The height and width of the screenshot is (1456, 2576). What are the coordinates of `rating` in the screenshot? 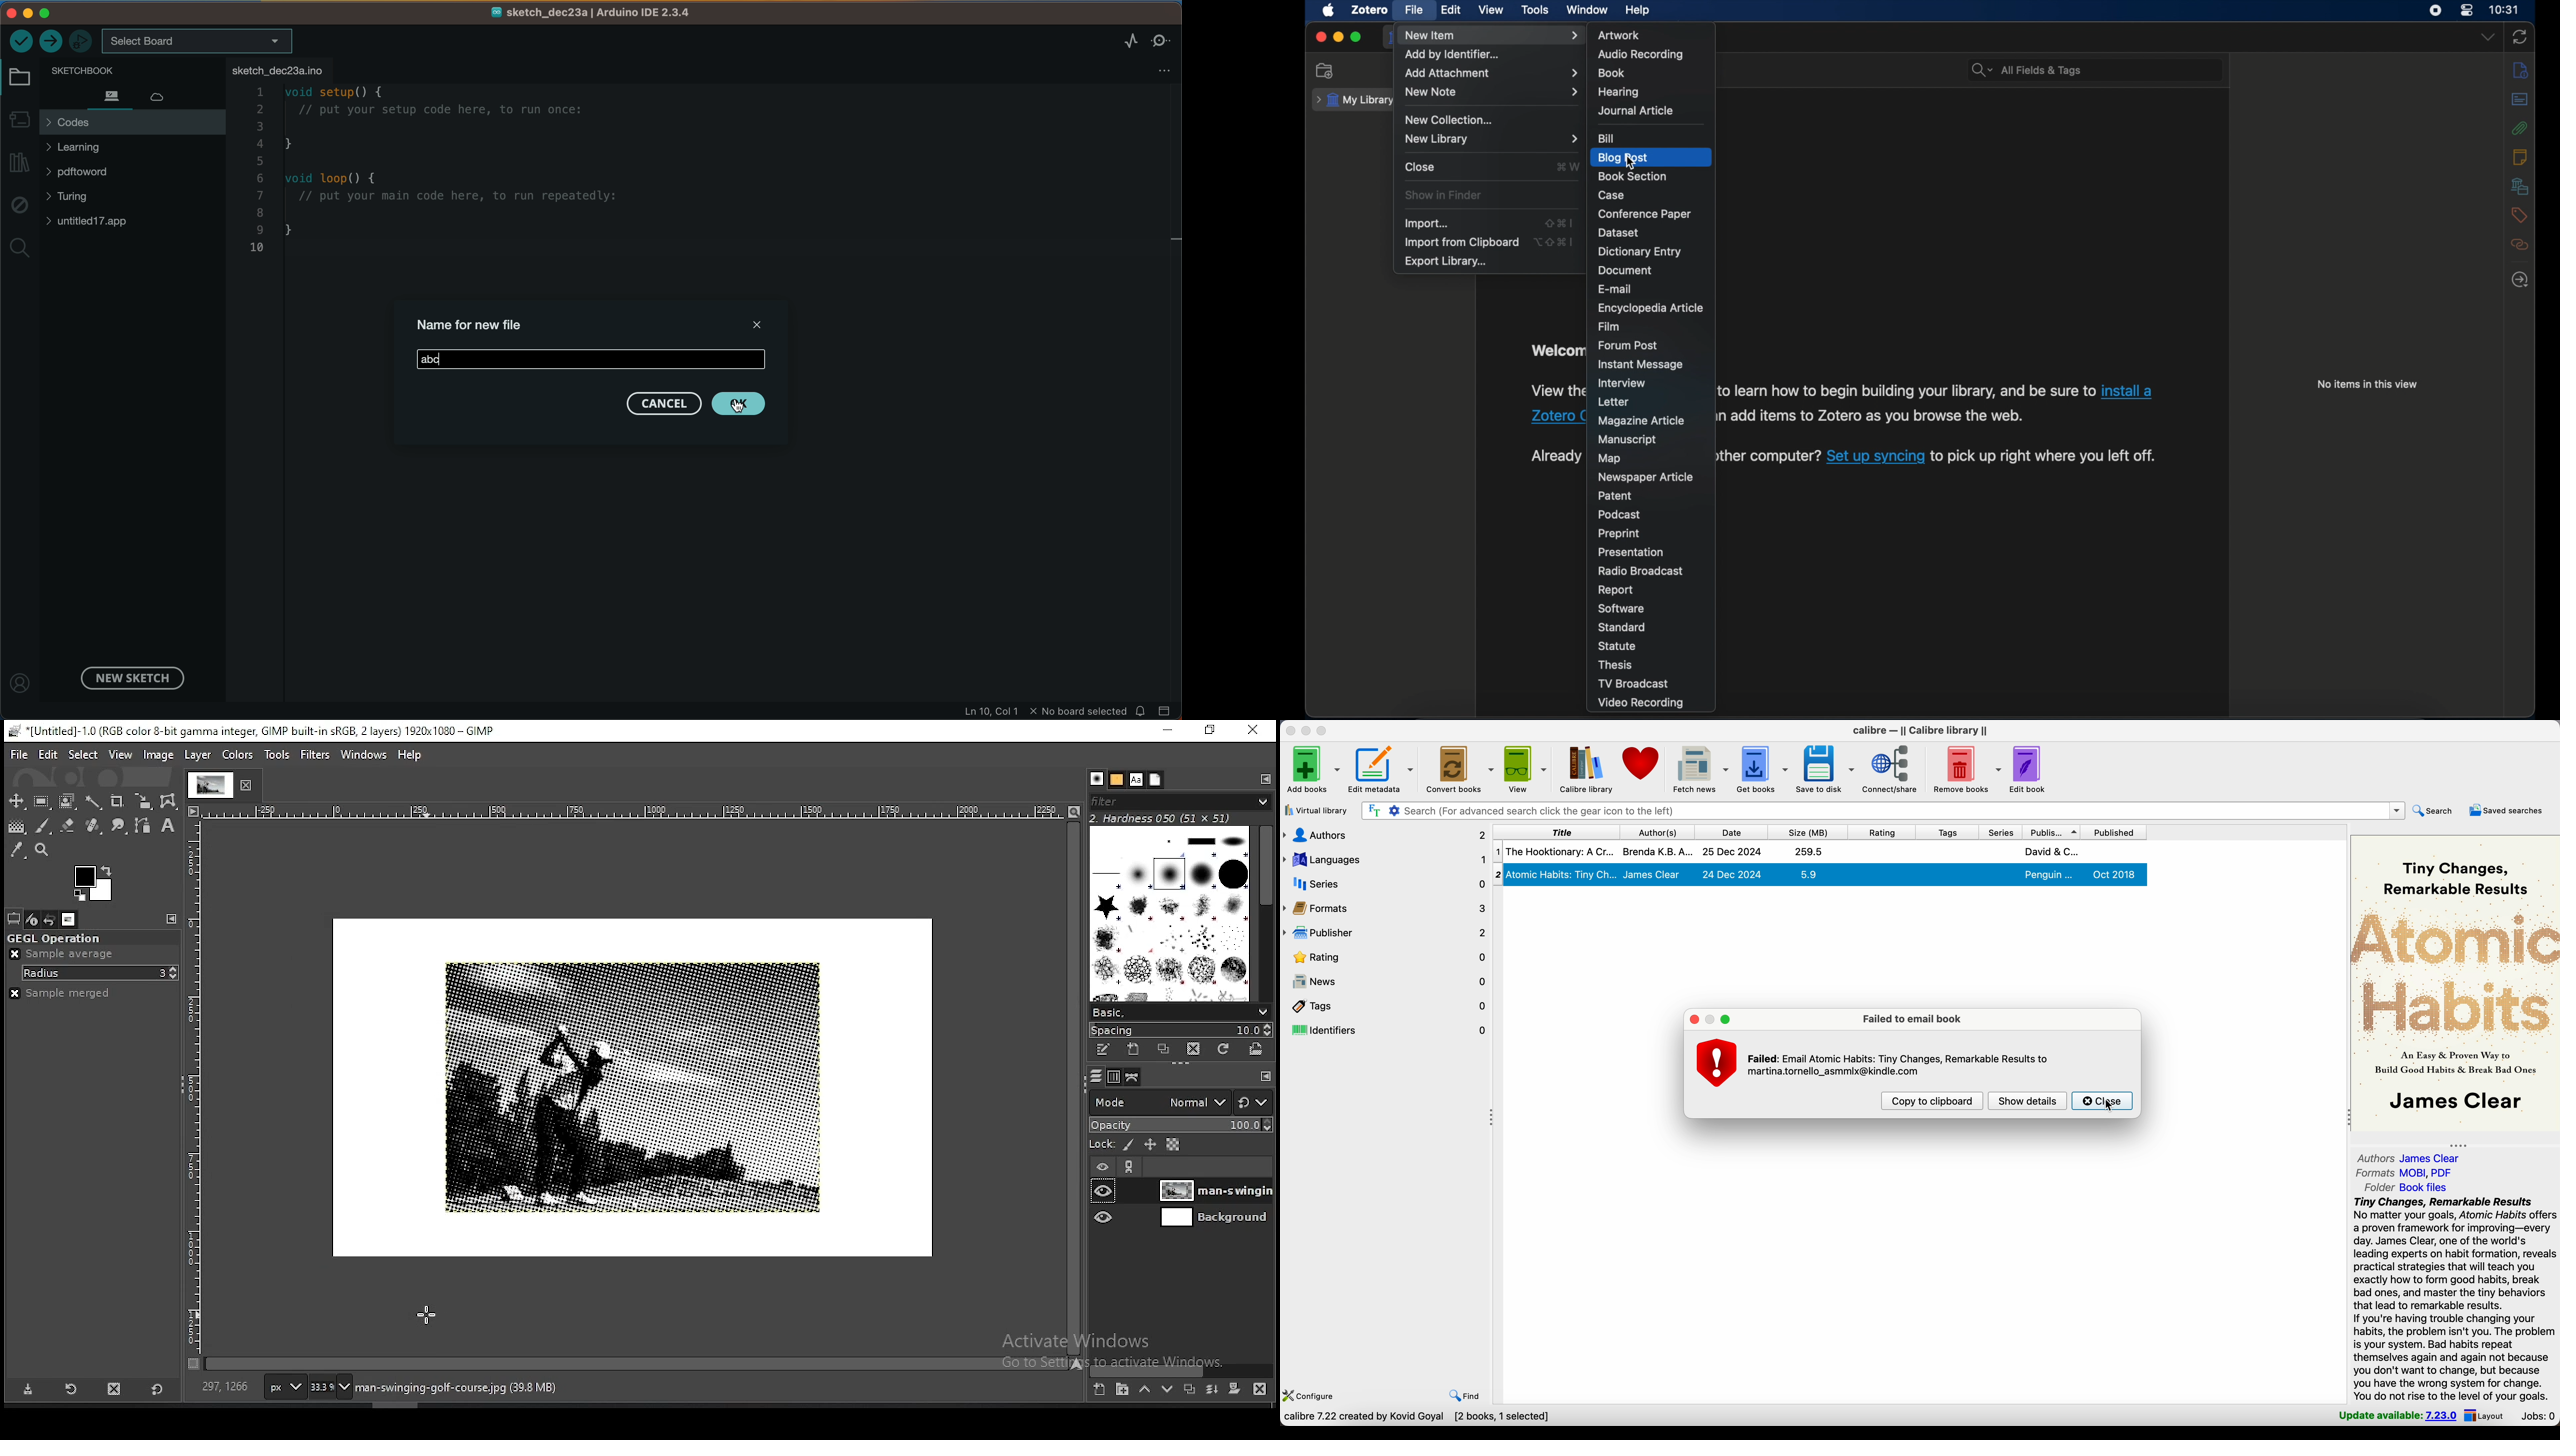 It's located at (1386, 957).